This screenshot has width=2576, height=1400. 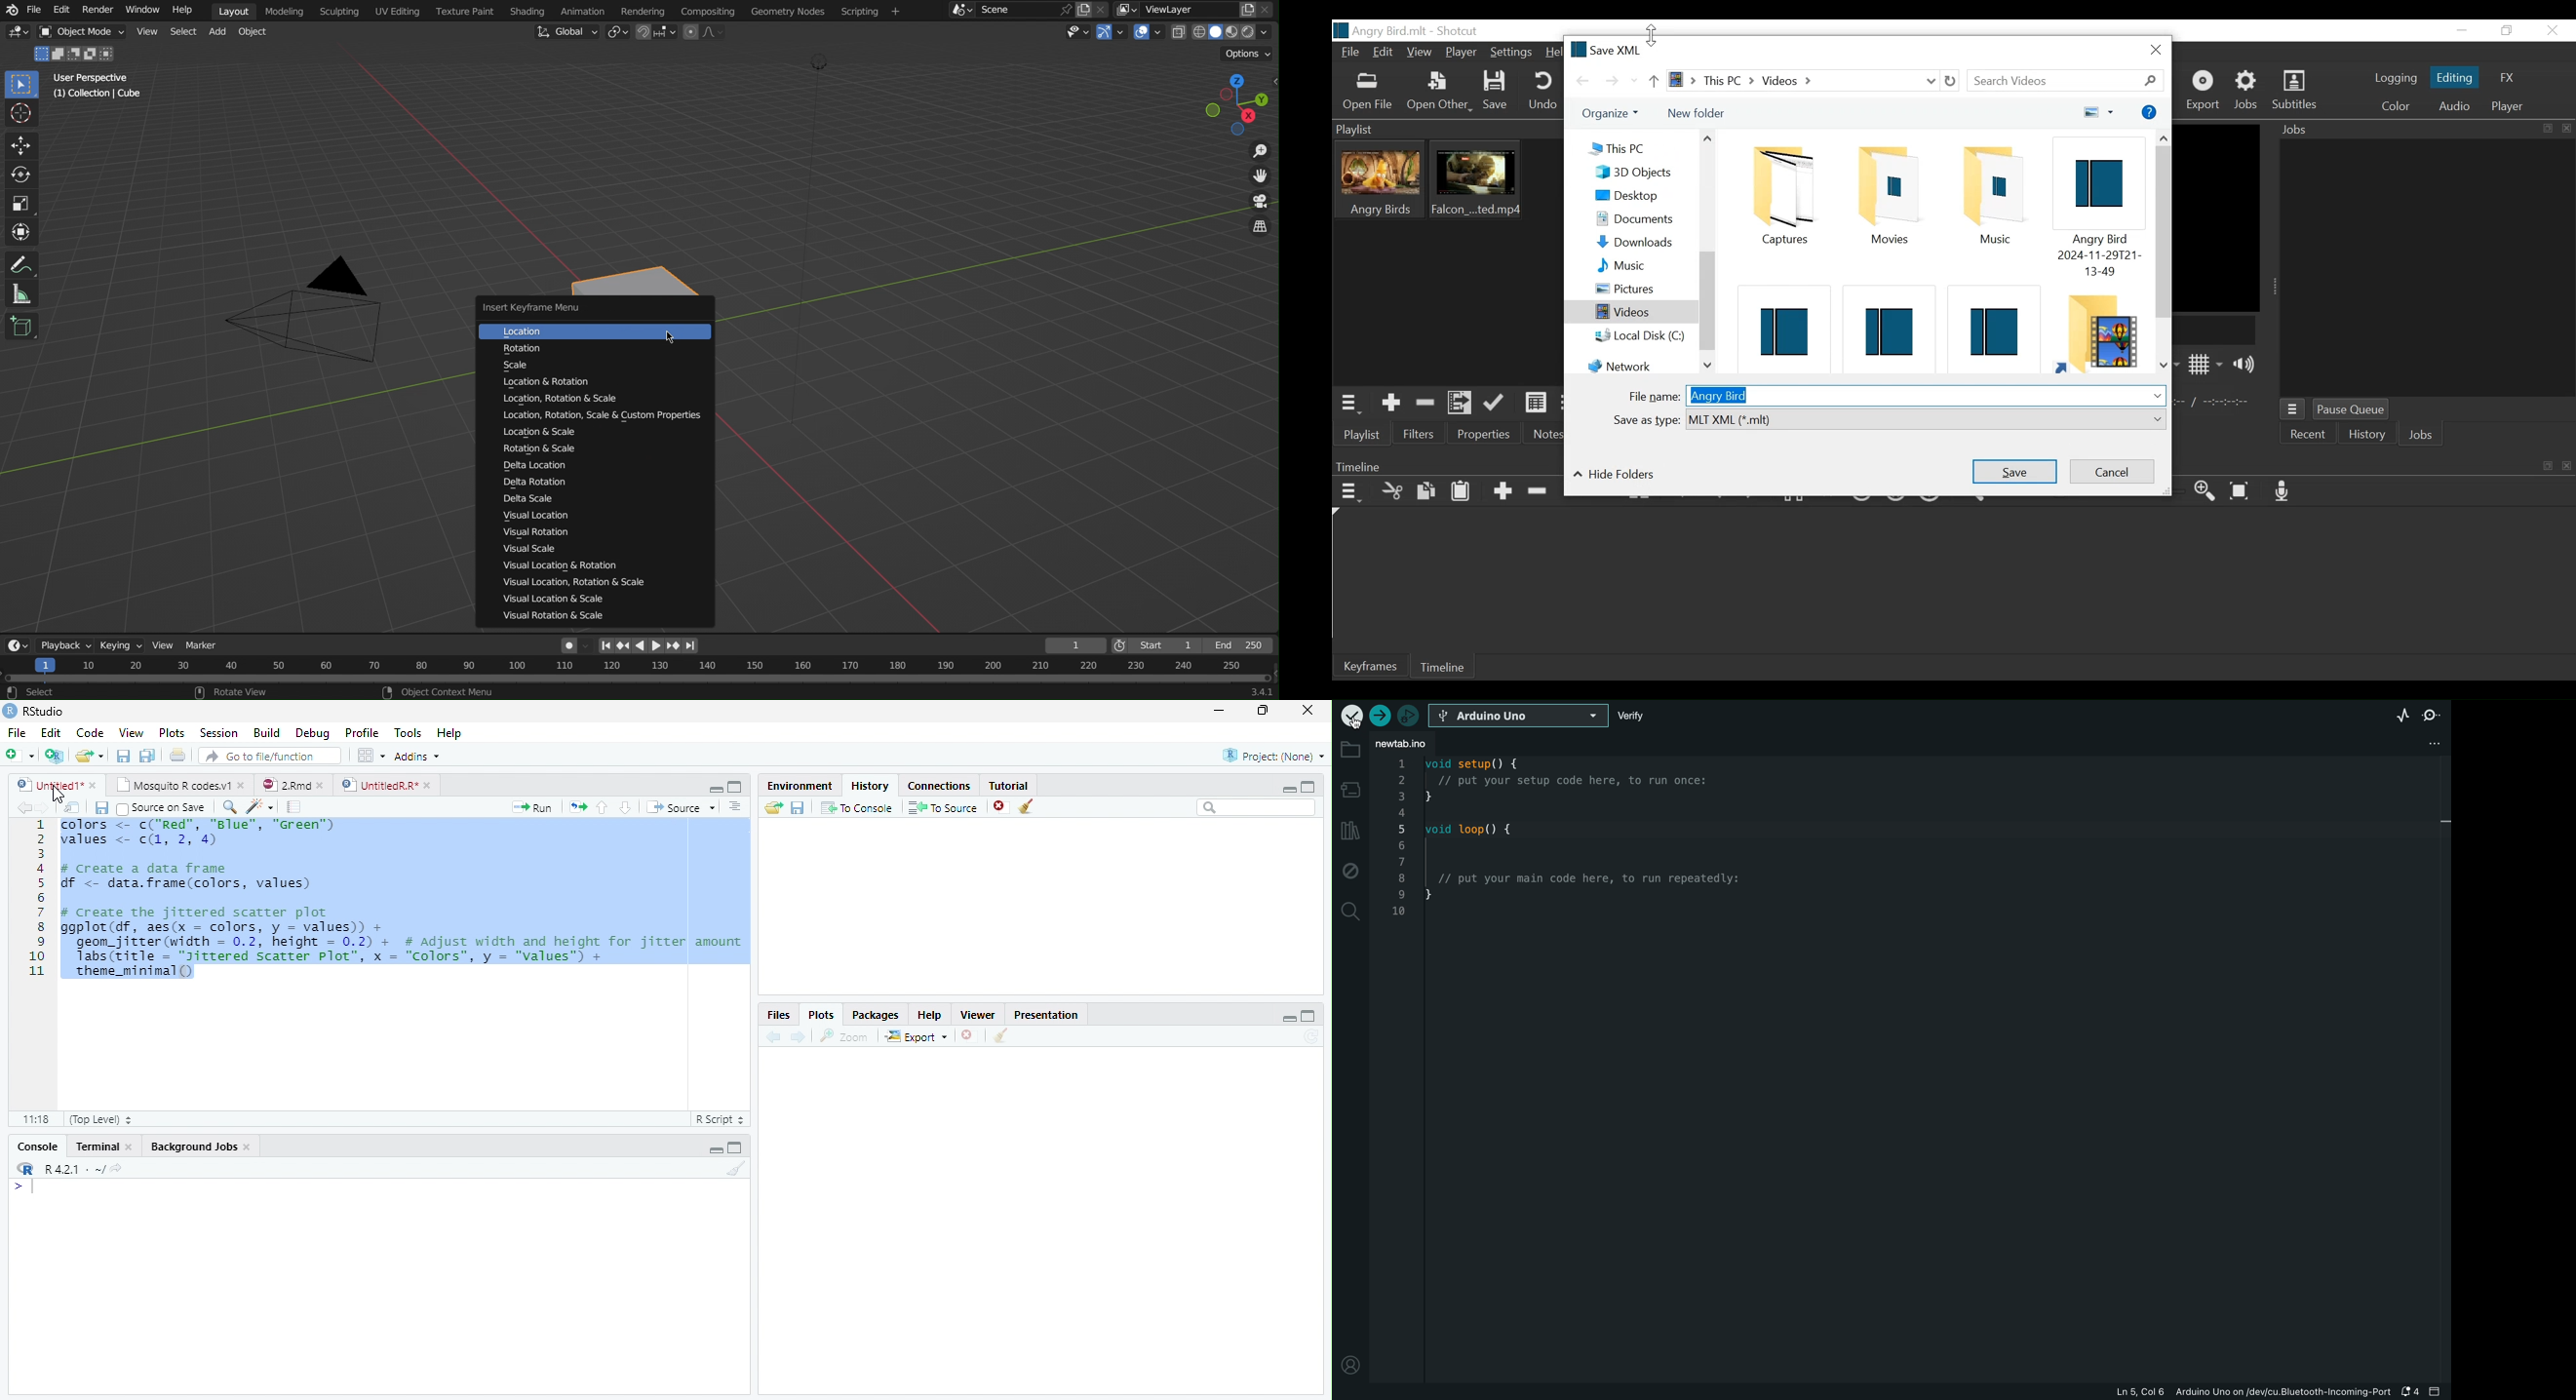 What do you see at coordinates (580, 585) in the screenshot?
I see `Visual Location, Rotation & Scale` at bounding box center [580, 585].